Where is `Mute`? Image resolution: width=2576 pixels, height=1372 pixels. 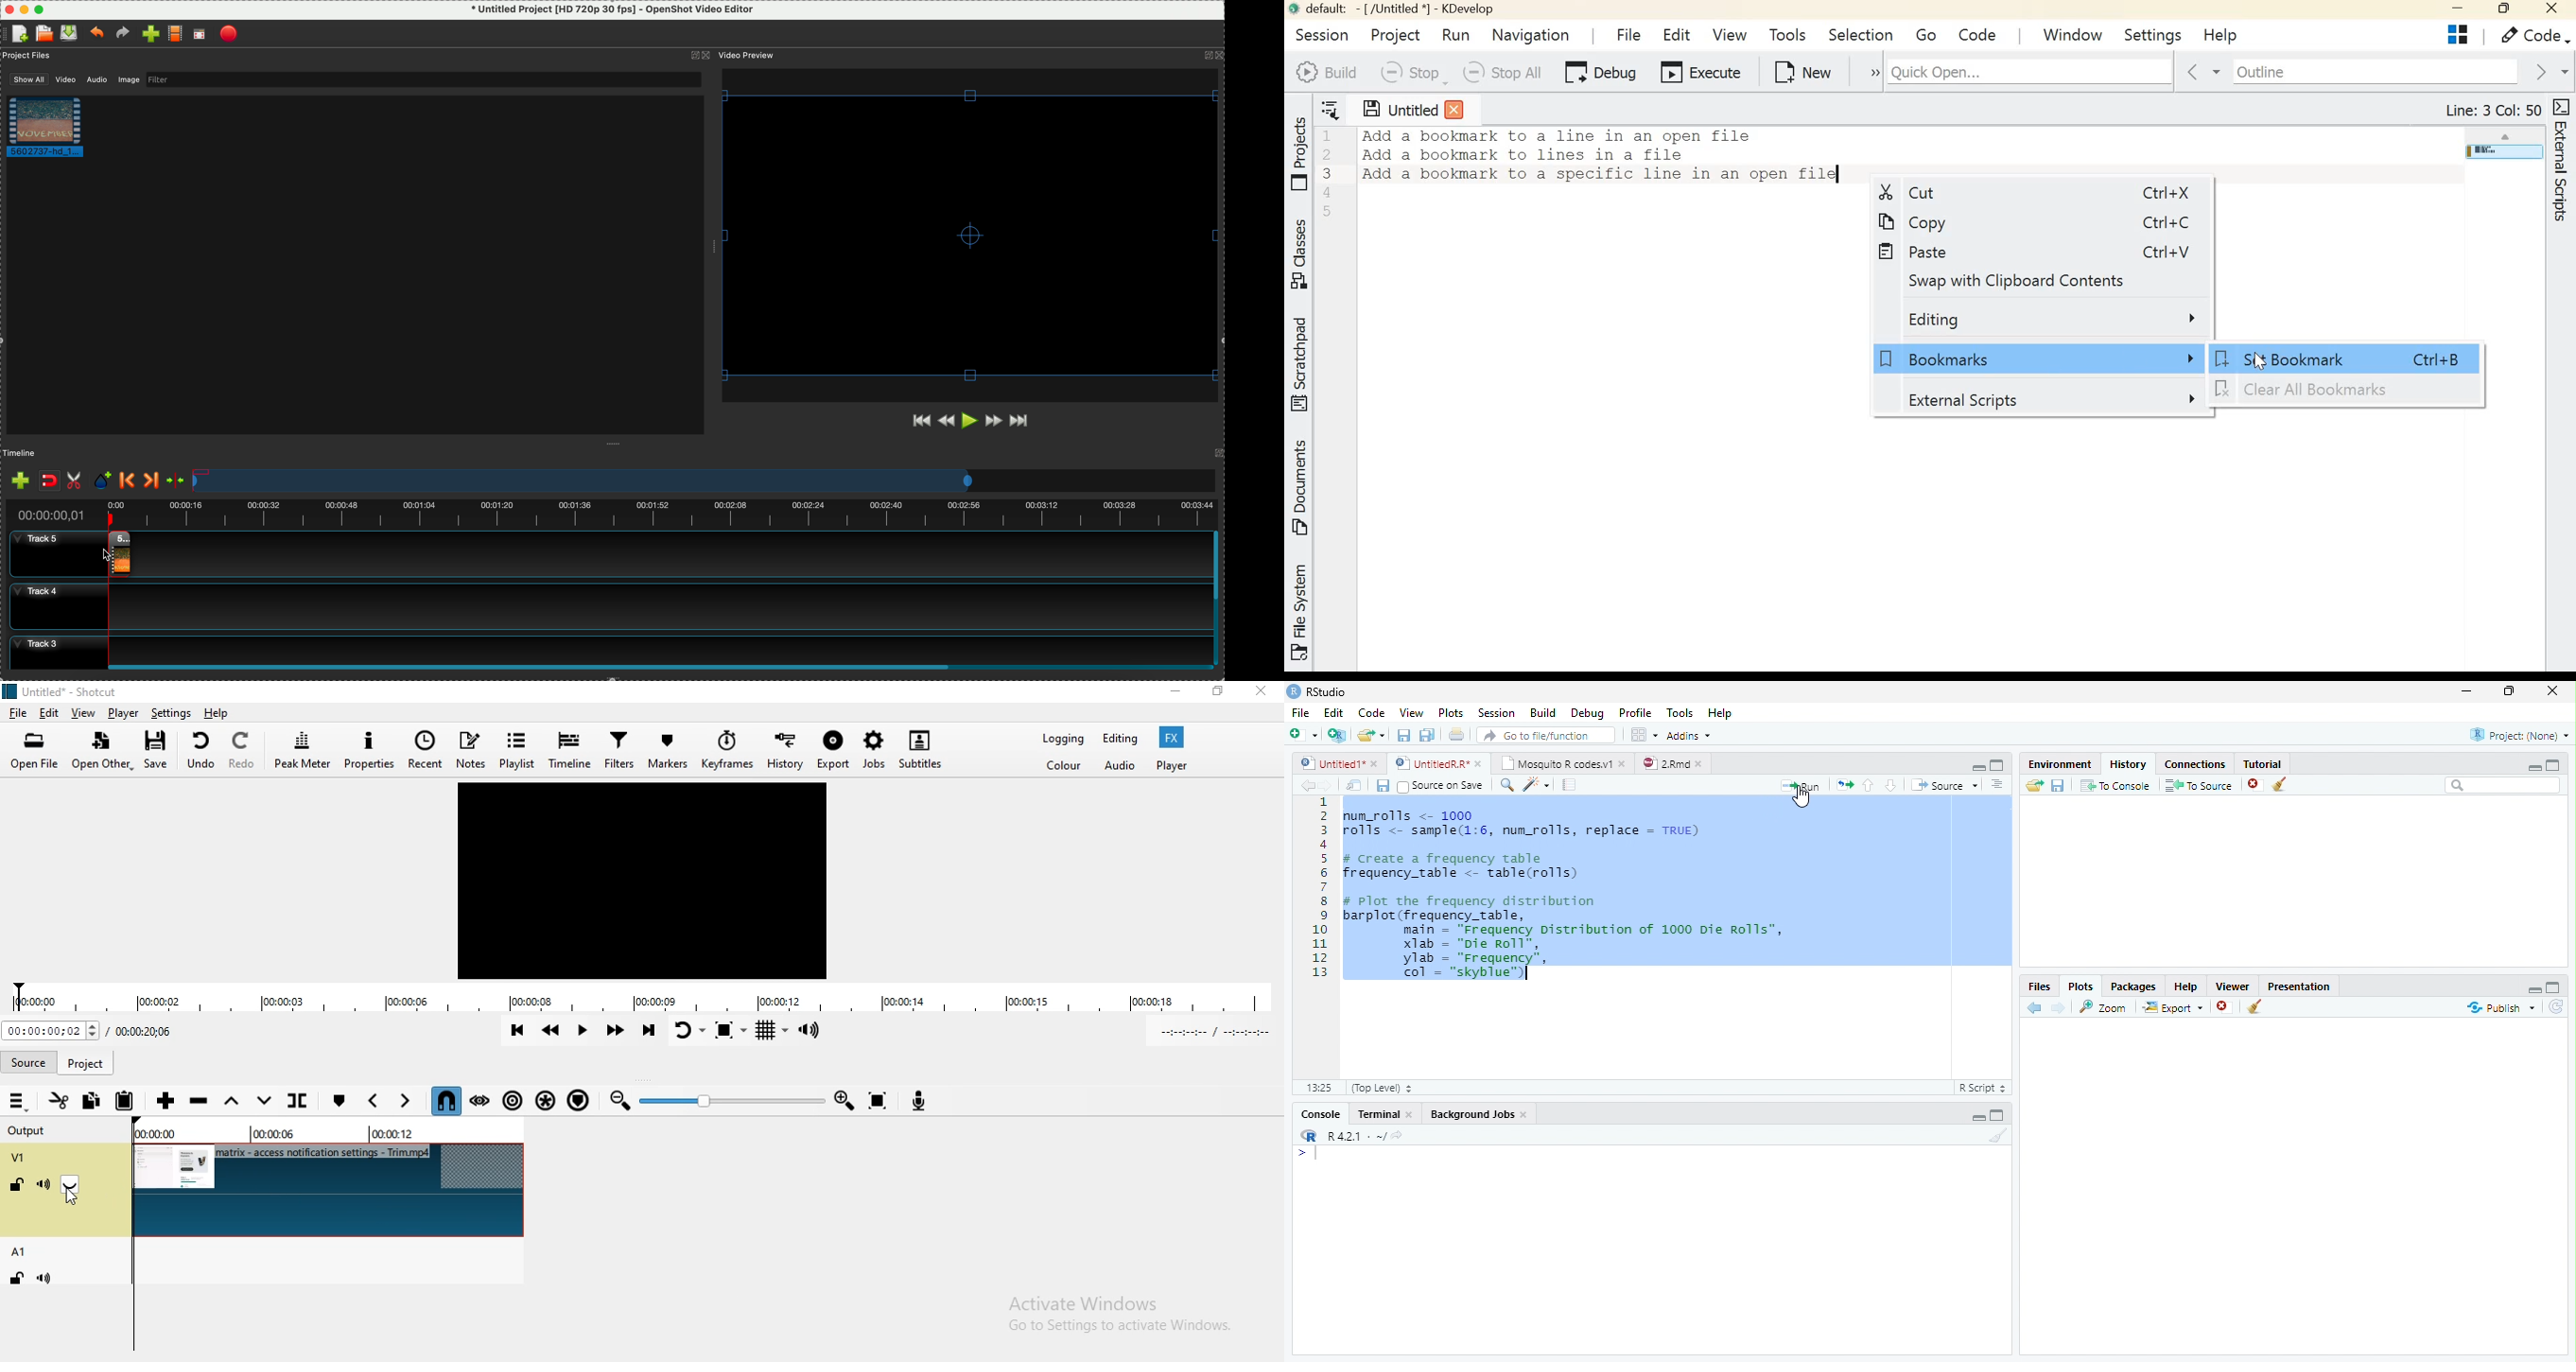
Mute is located at coordinates (43, 1185).